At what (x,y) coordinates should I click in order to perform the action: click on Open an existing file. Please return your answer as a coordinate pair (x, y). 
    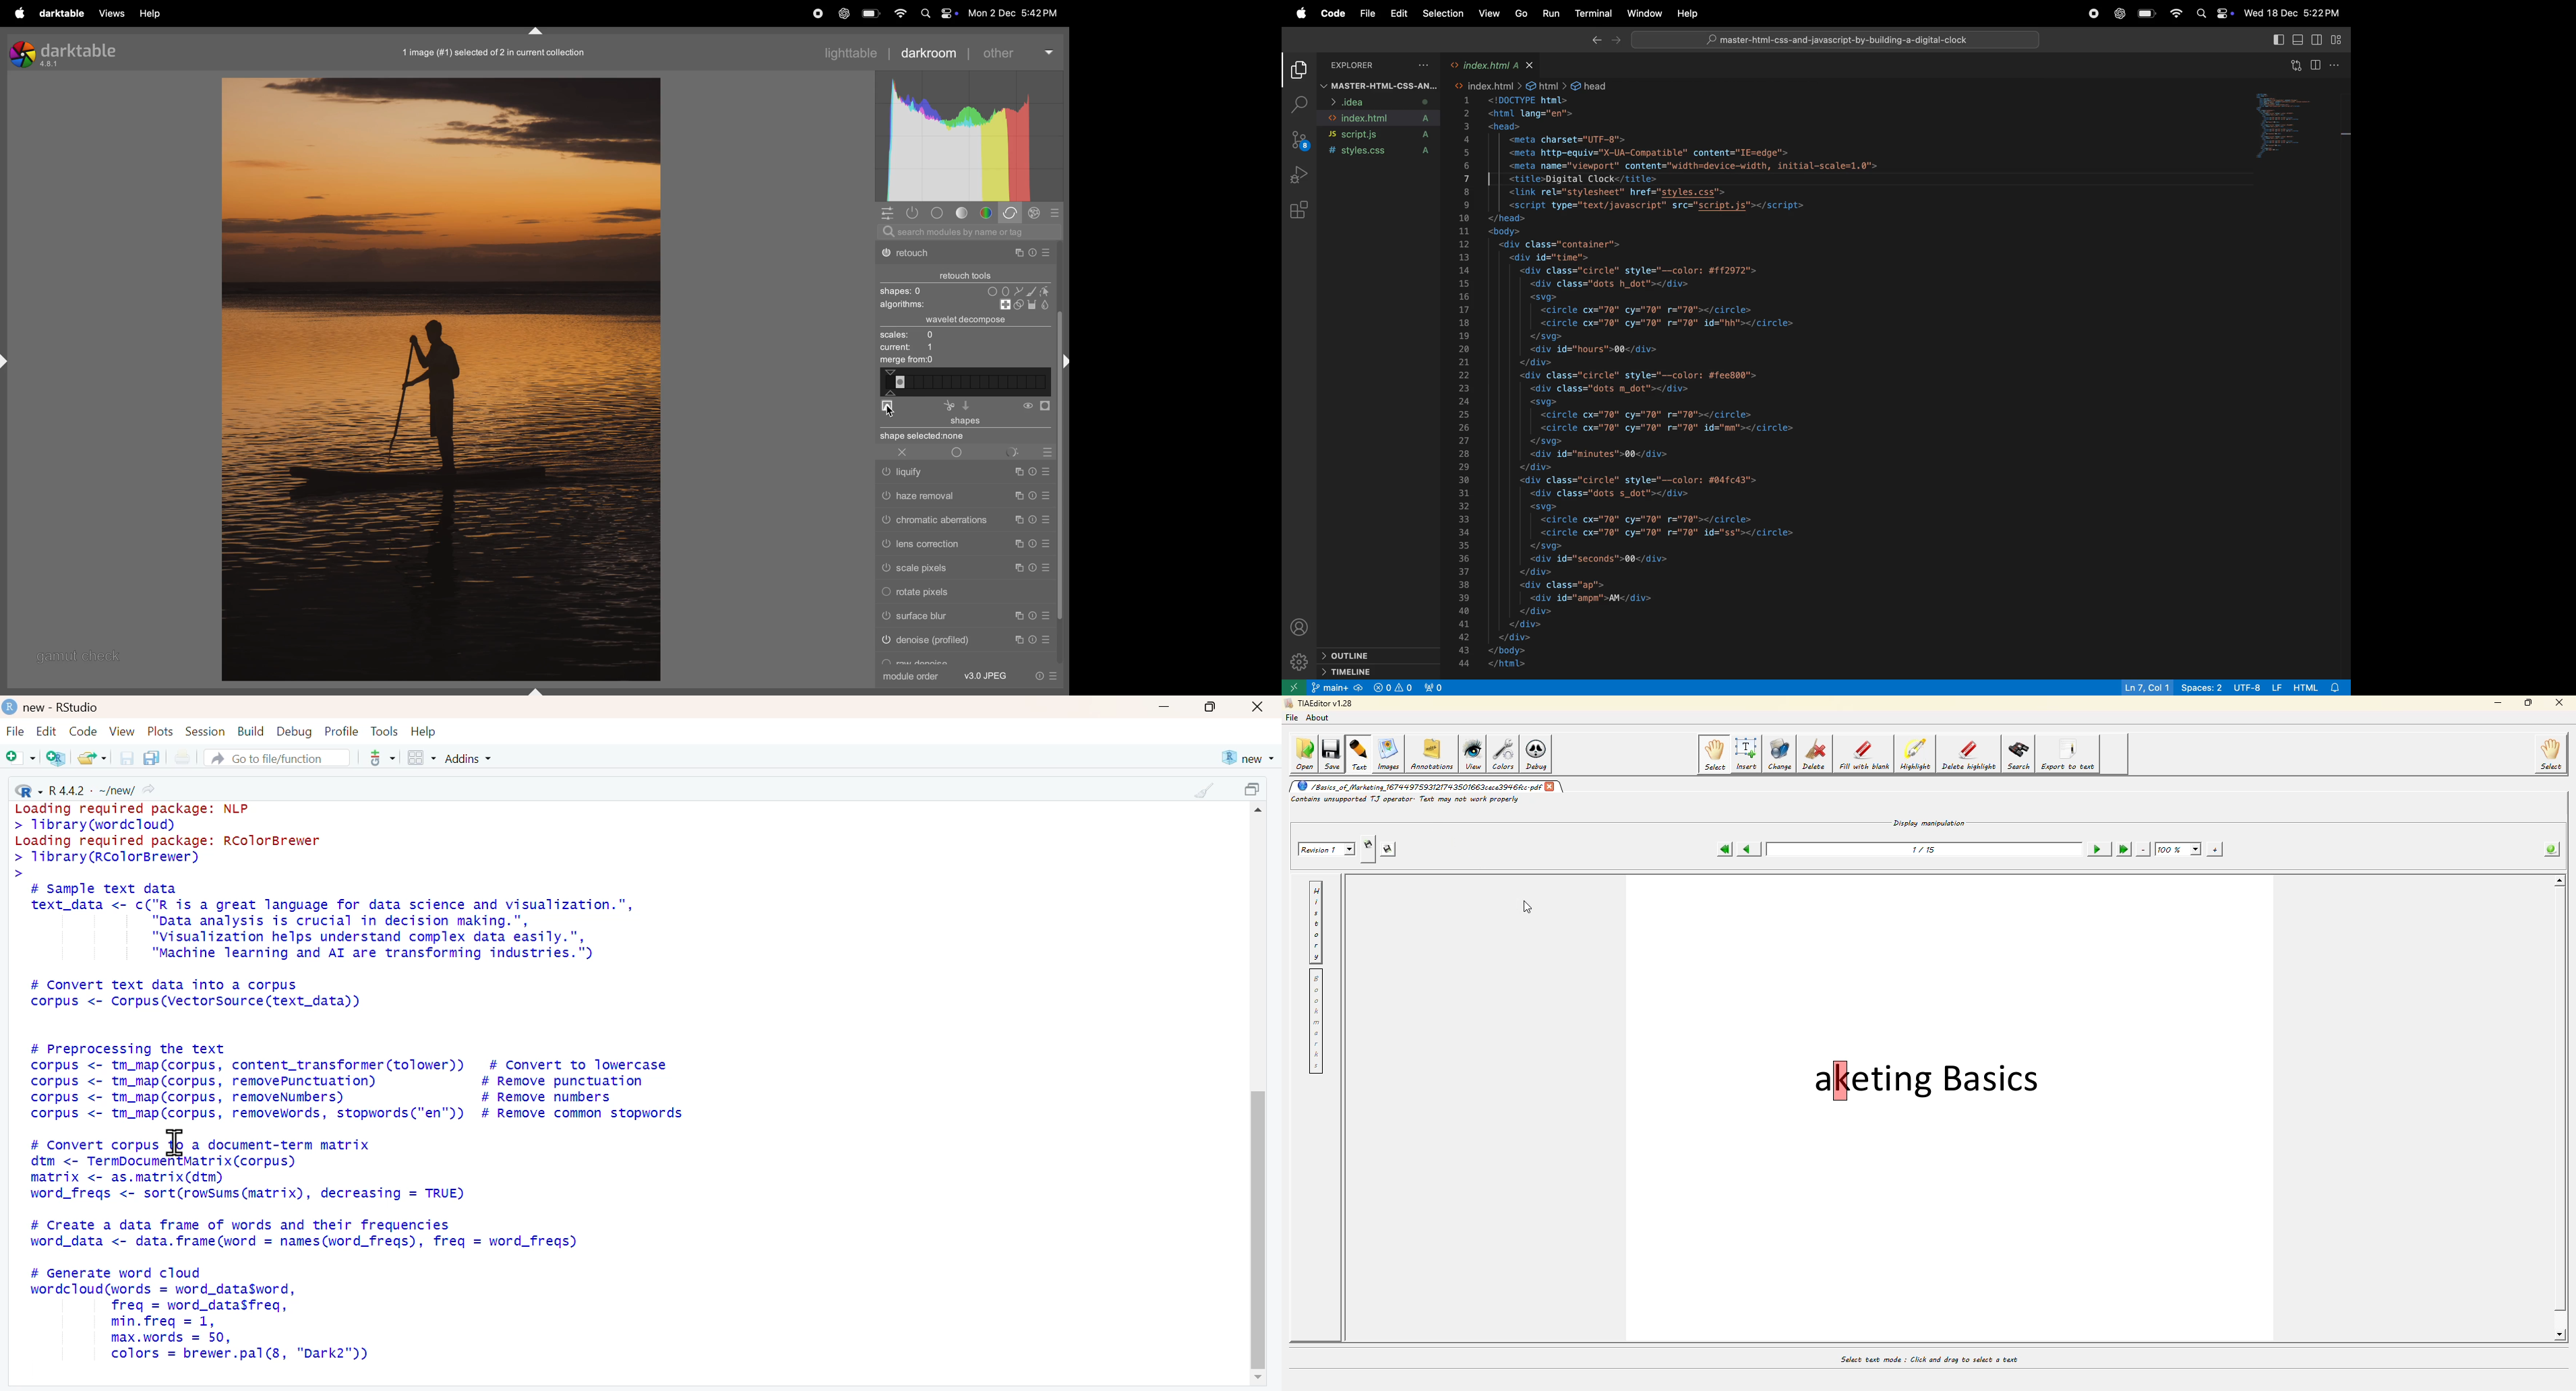
    Looking at the image, I should click on (91, 758).